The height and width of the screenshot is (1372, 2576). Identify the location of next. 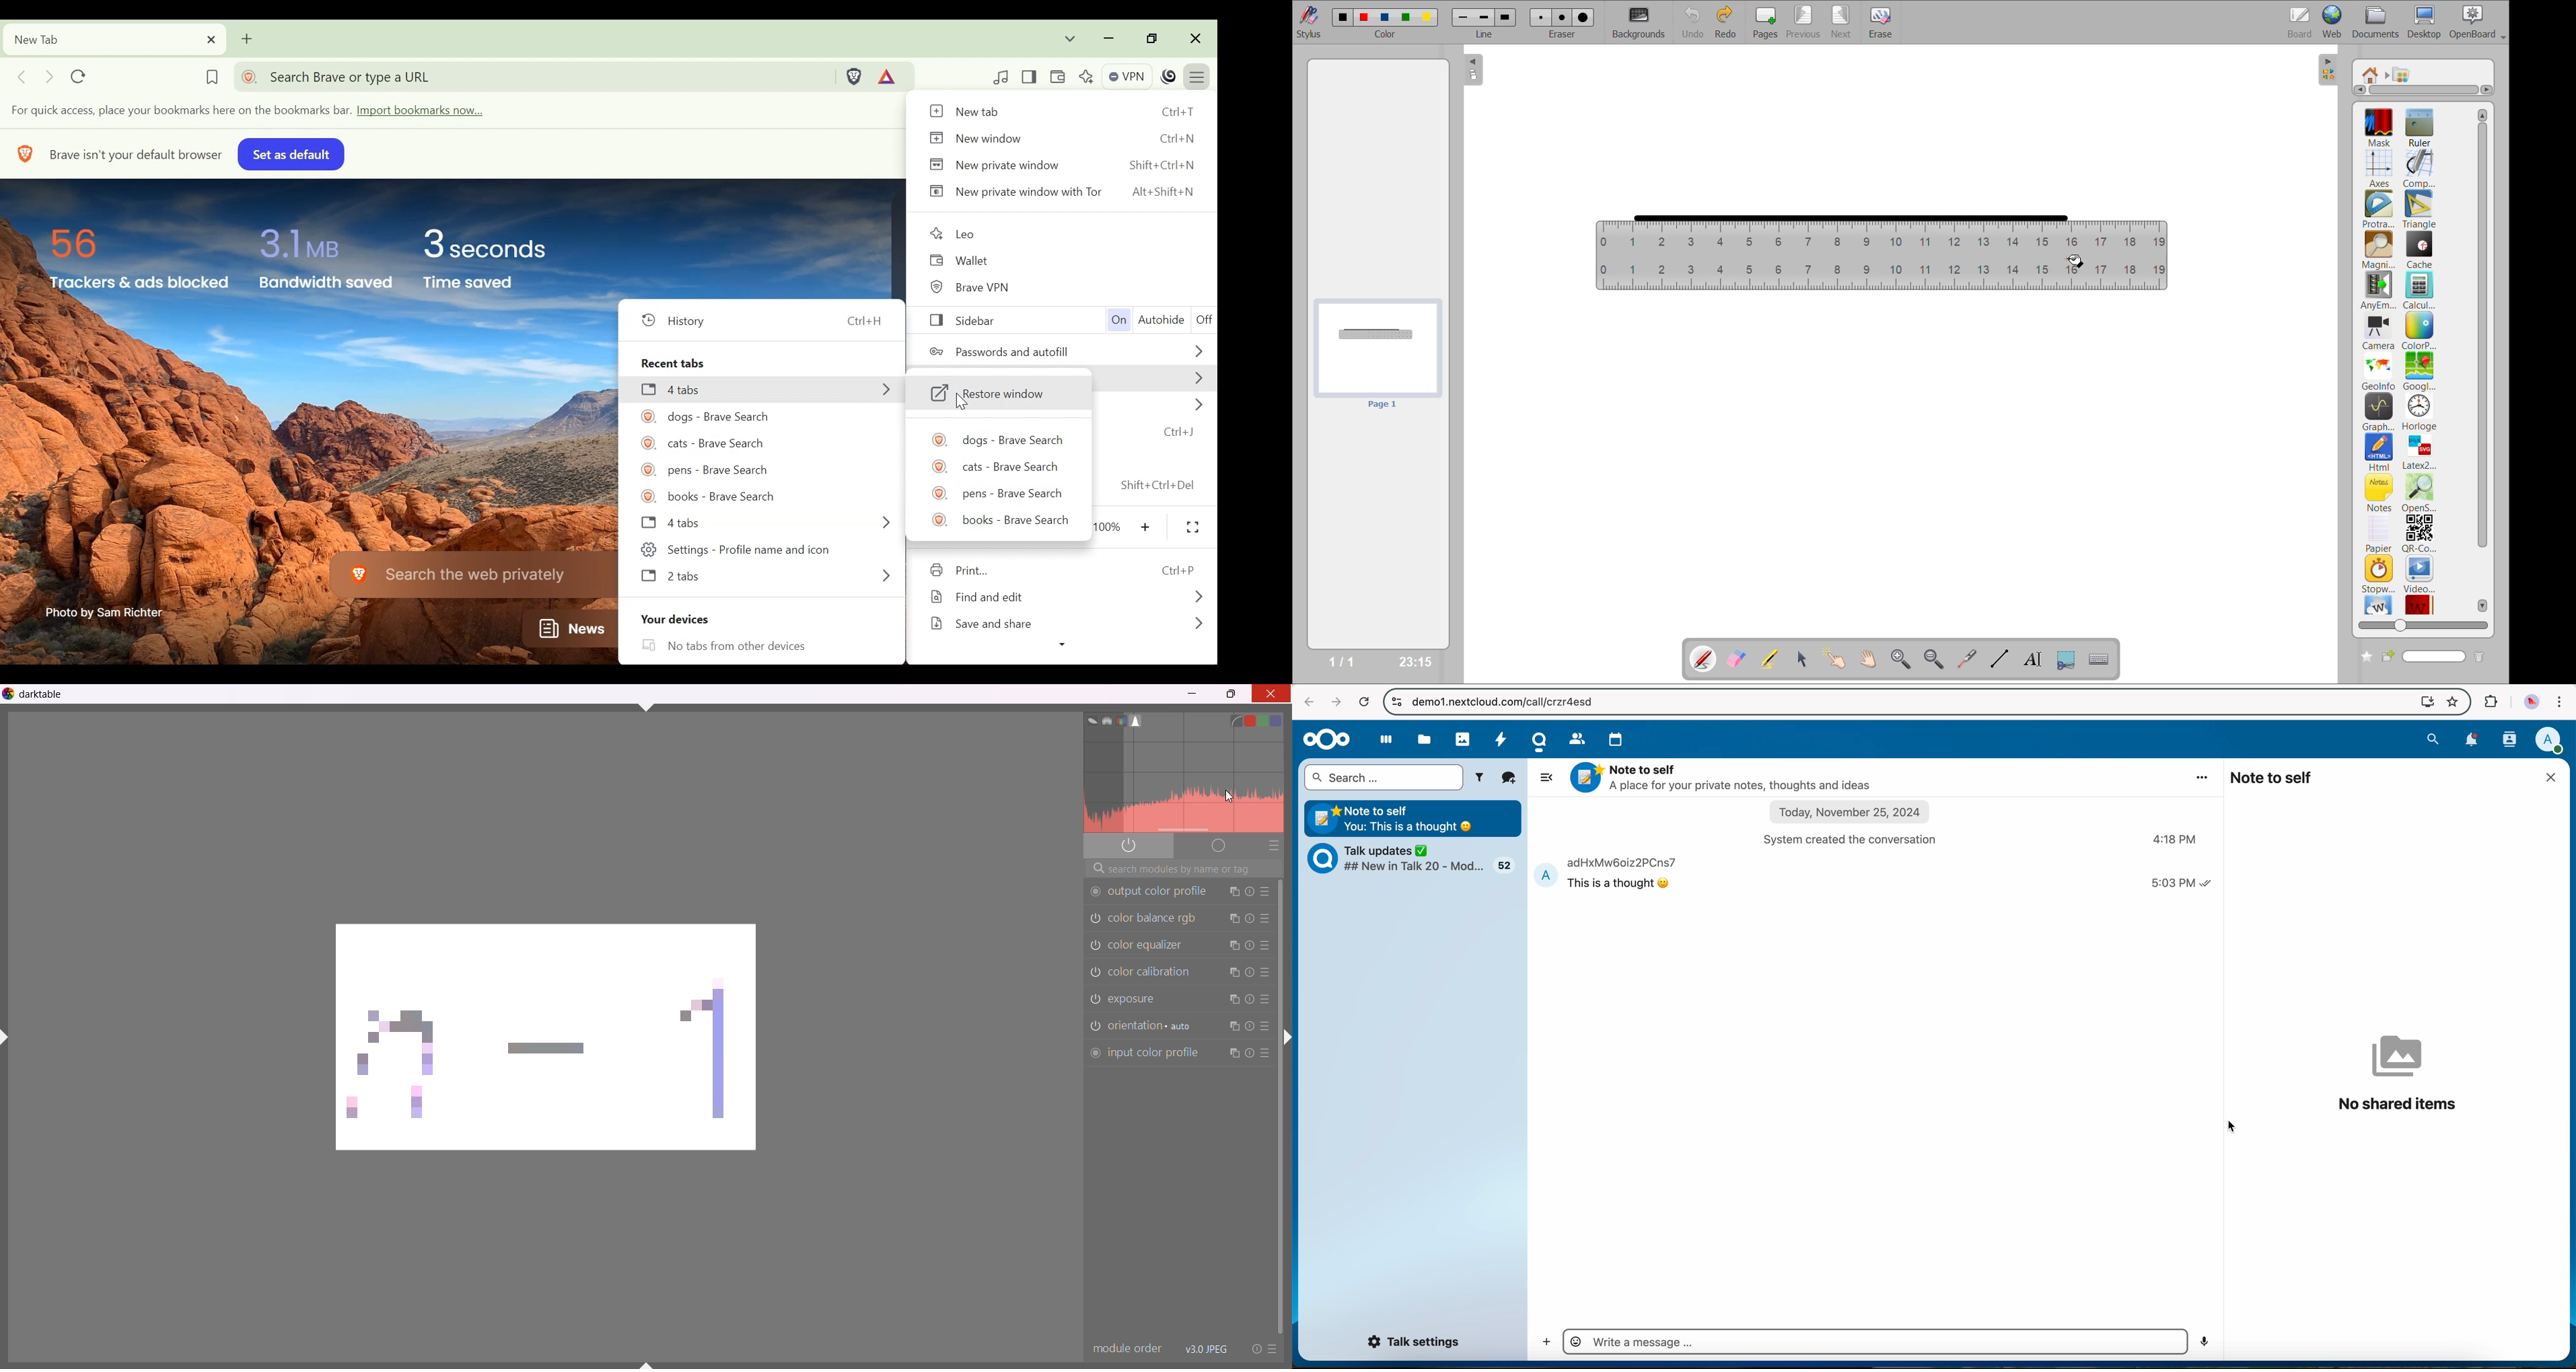
(1843, 20).